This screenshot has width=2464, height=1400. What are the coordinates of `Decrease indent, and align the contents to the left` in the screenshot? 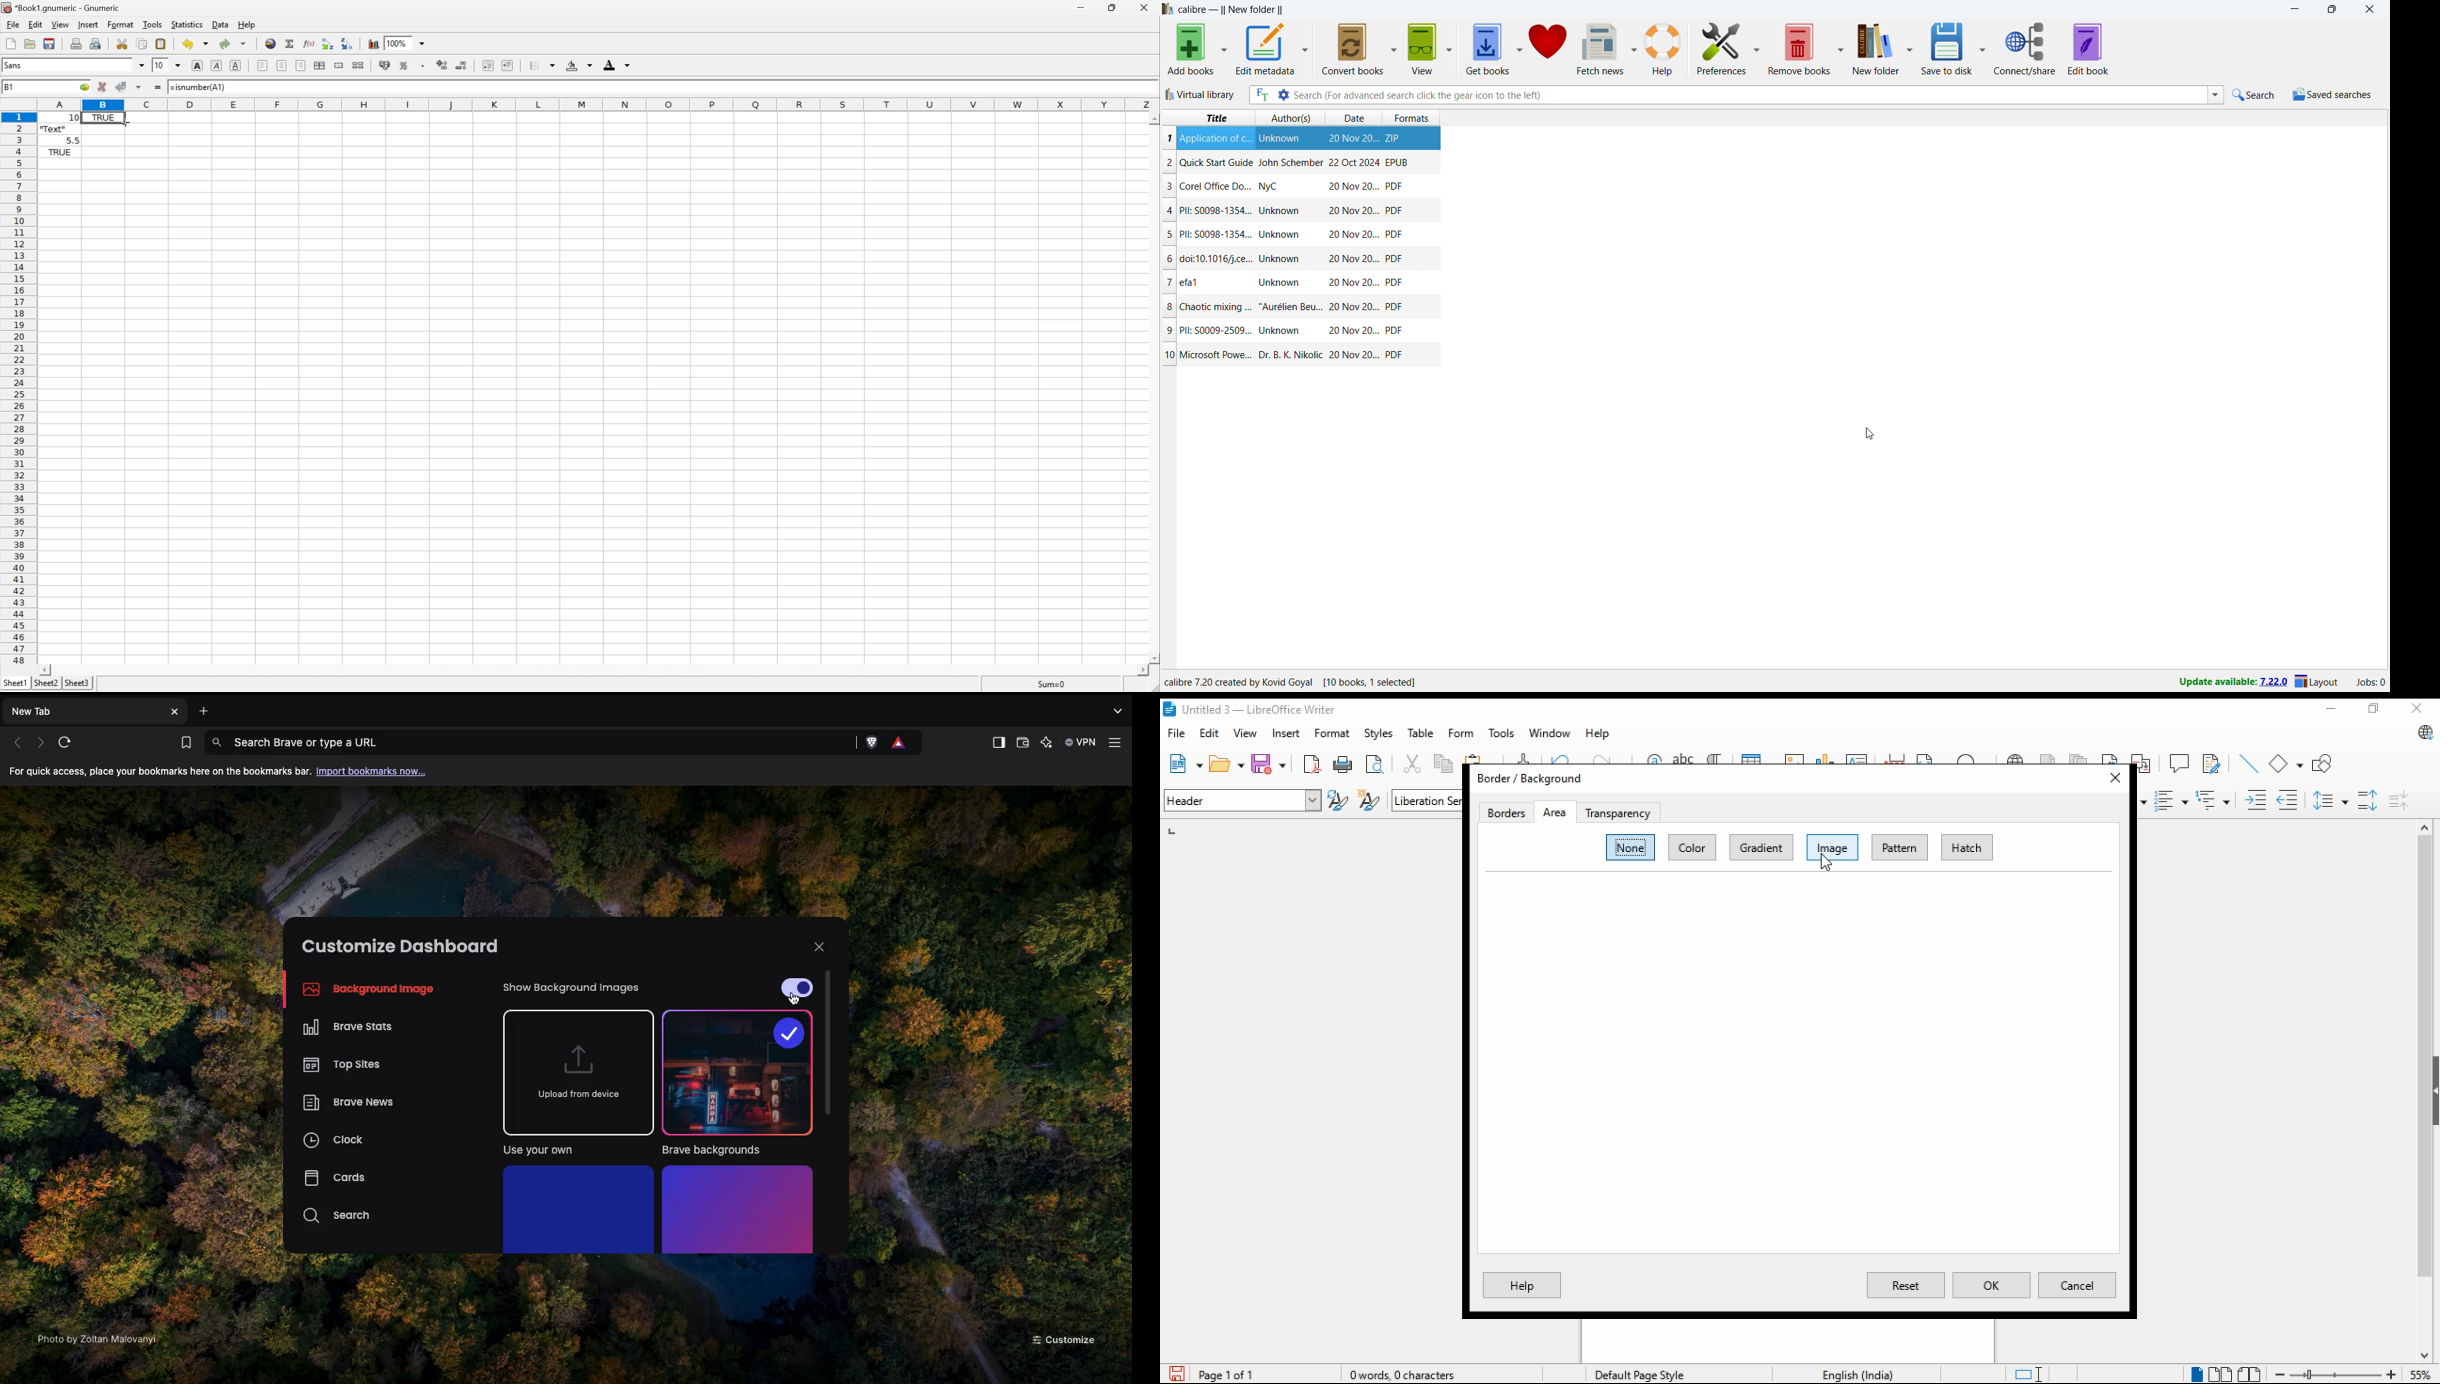 It's located at (487, 65).